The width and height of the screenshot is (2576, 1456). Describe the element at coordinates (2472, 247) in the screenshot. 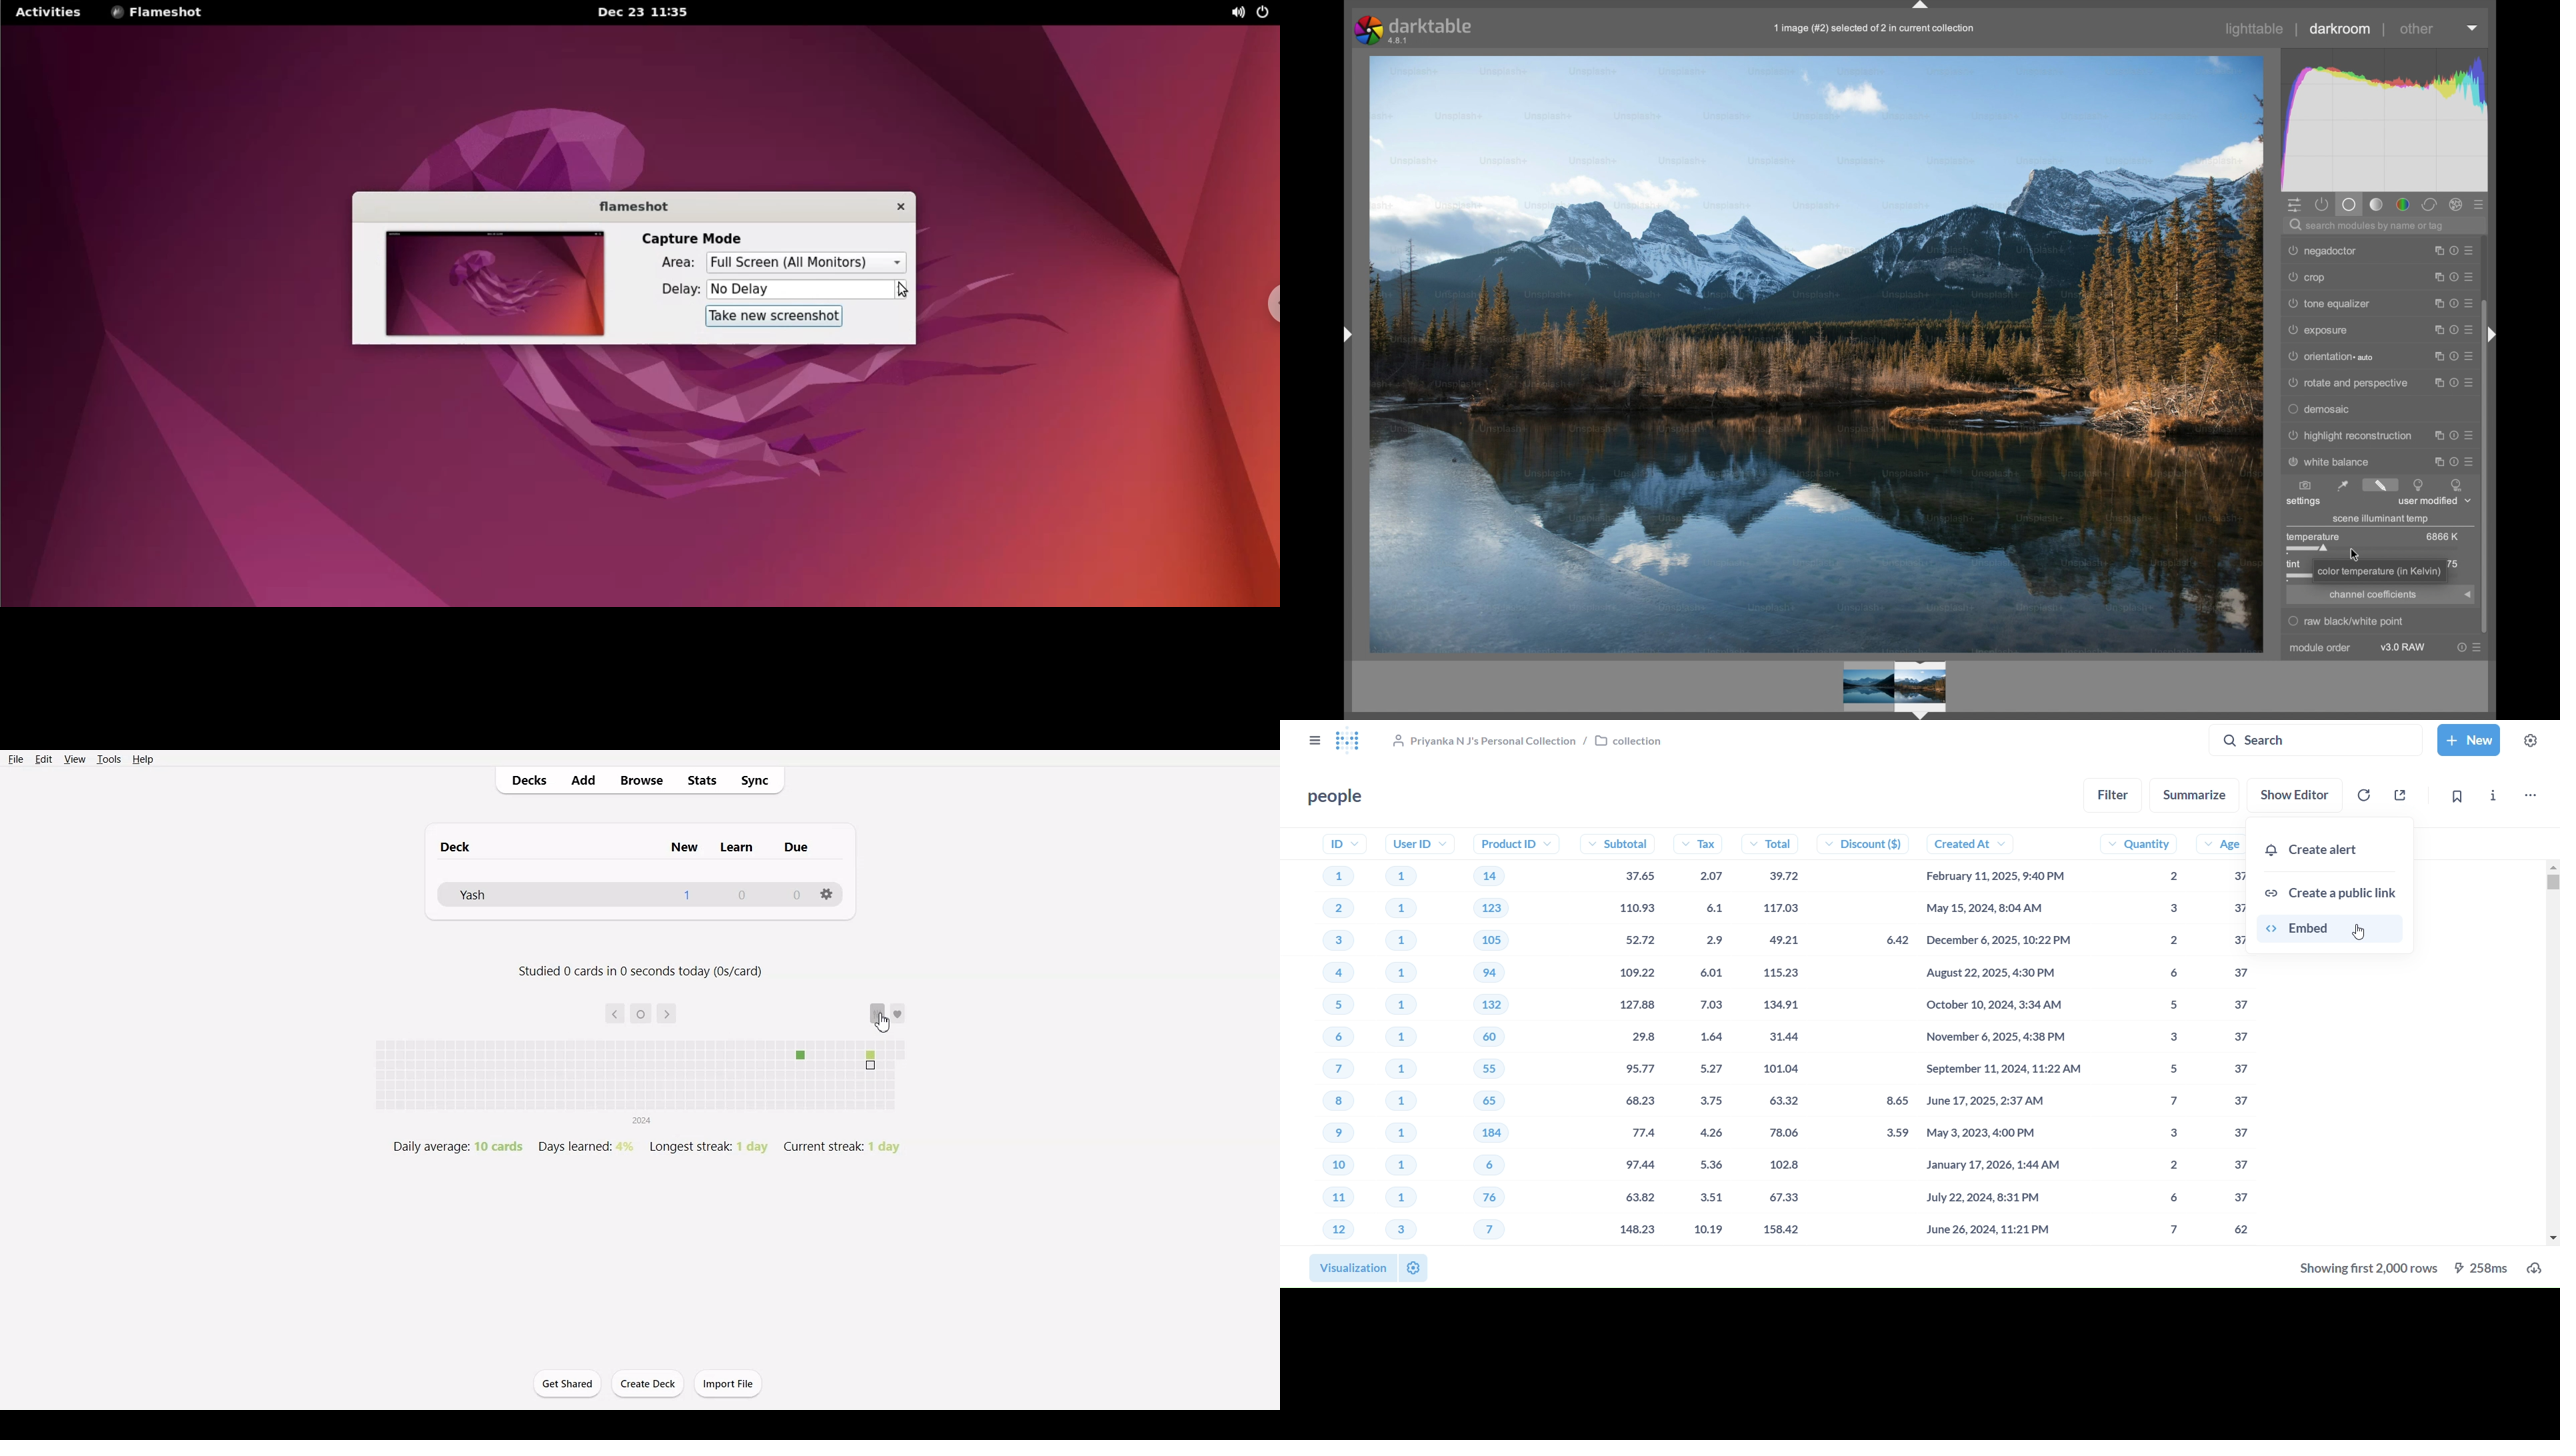

I see `presets` at that location.